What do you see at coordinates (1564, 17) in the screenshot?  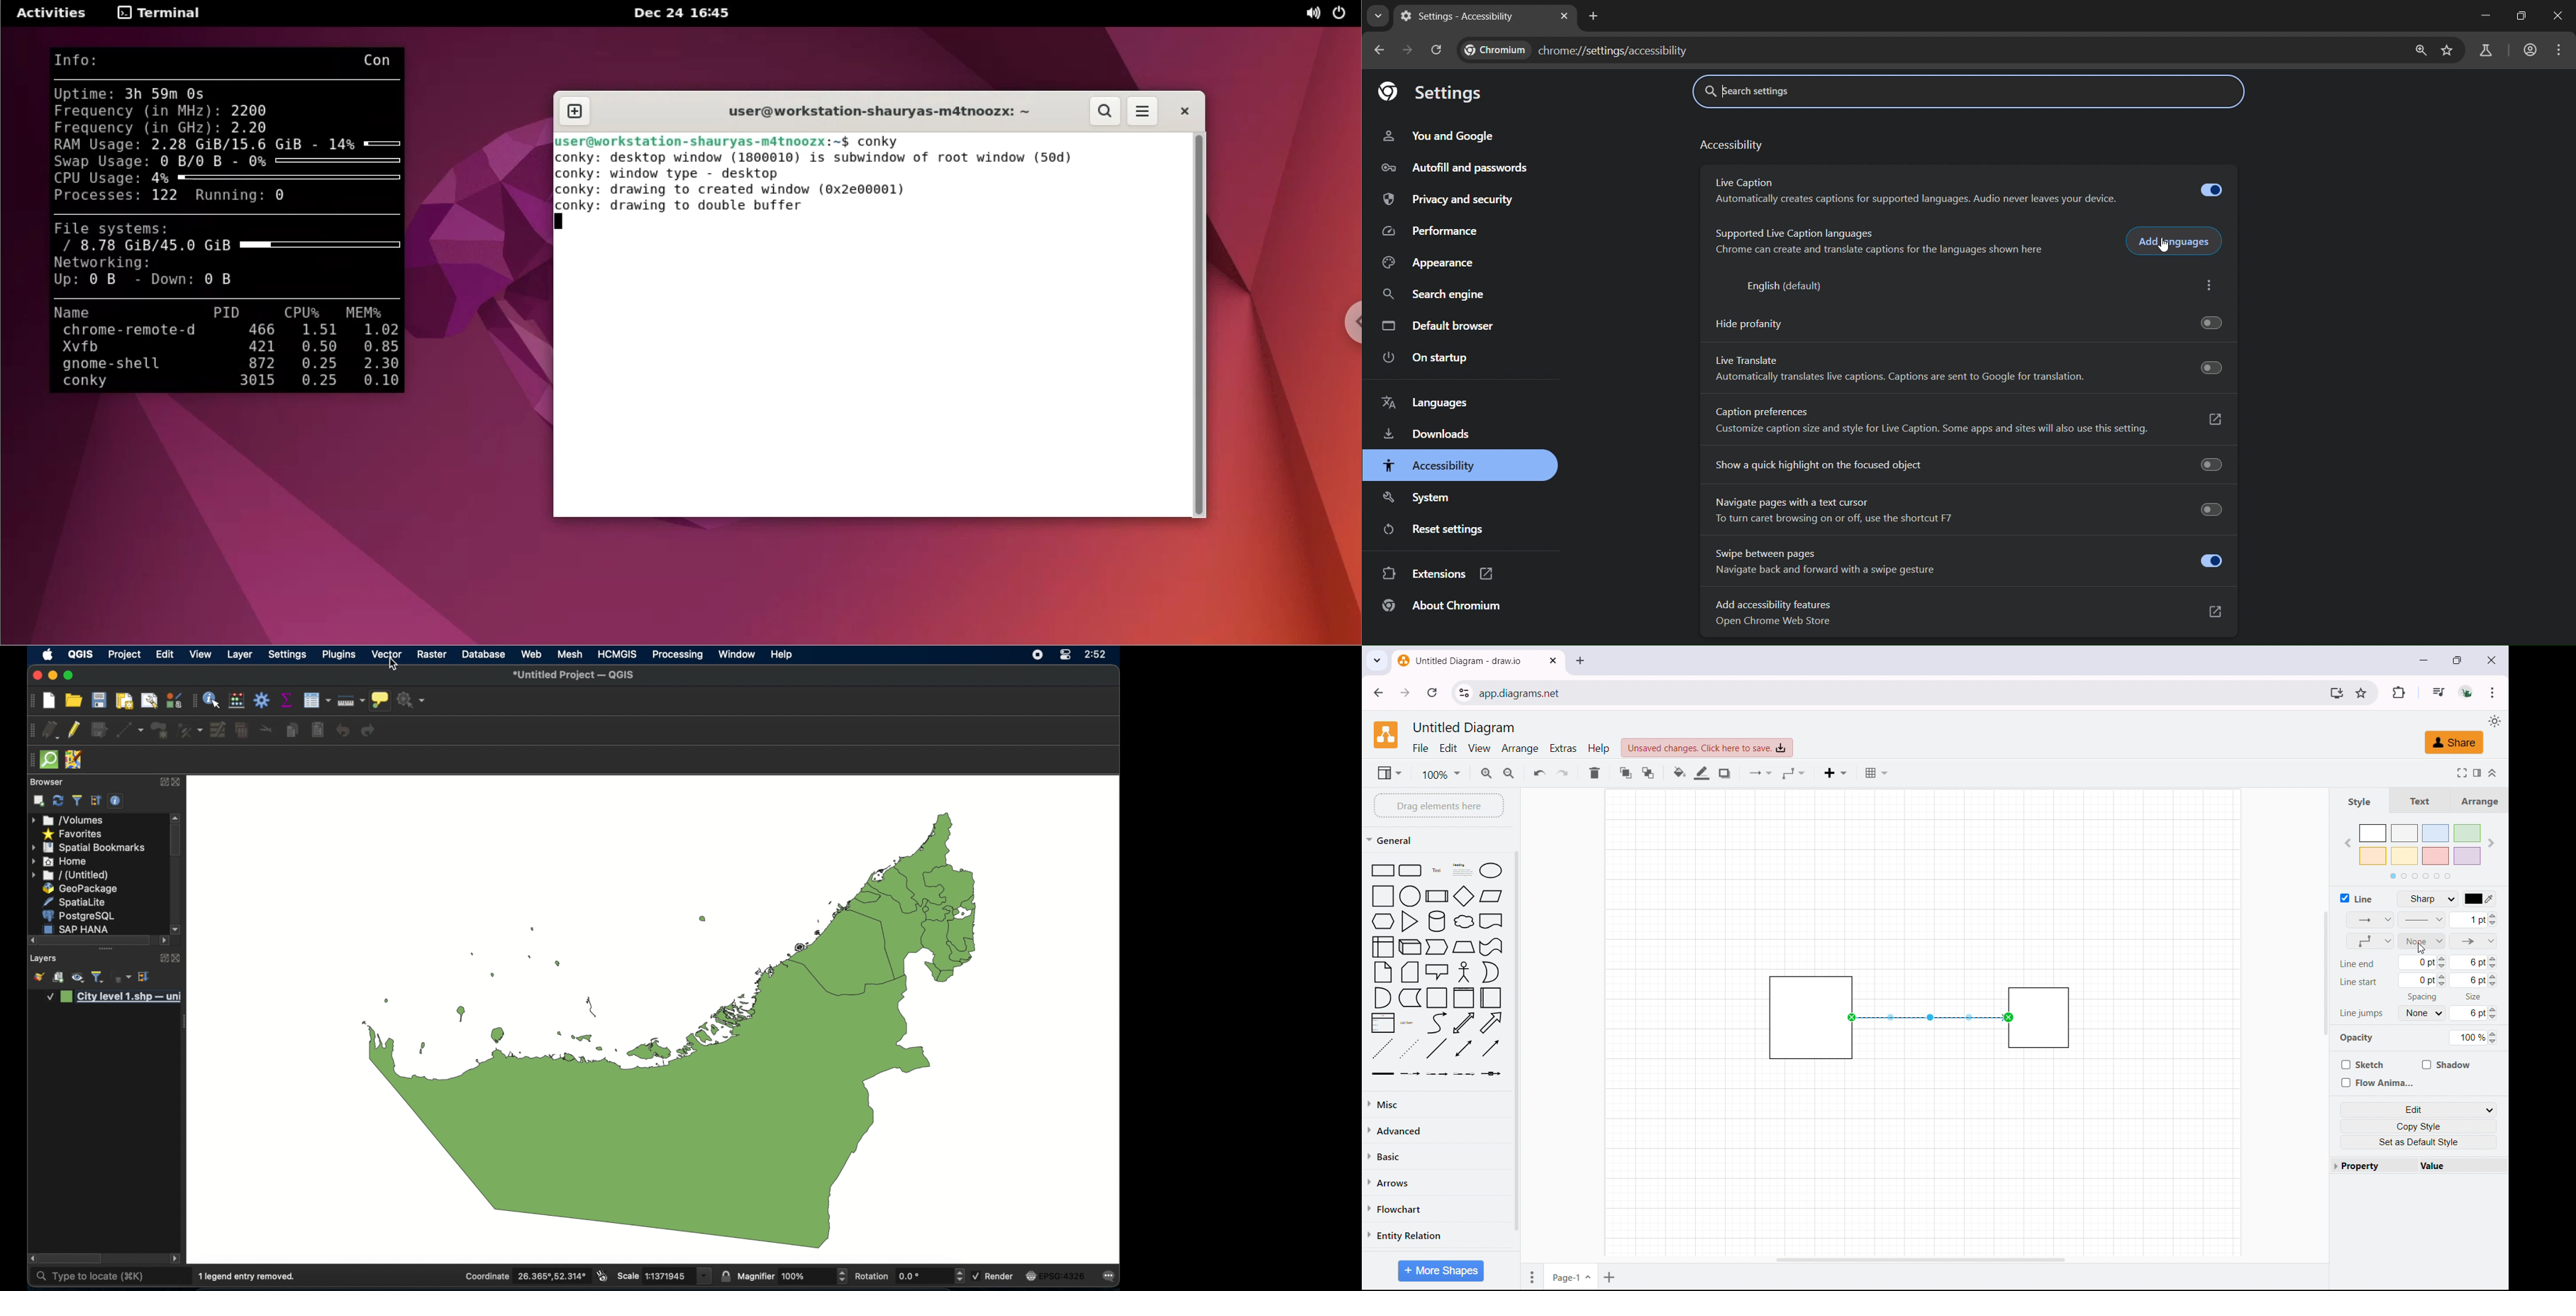 I see `close tab` at bounding box center [1564, 17].